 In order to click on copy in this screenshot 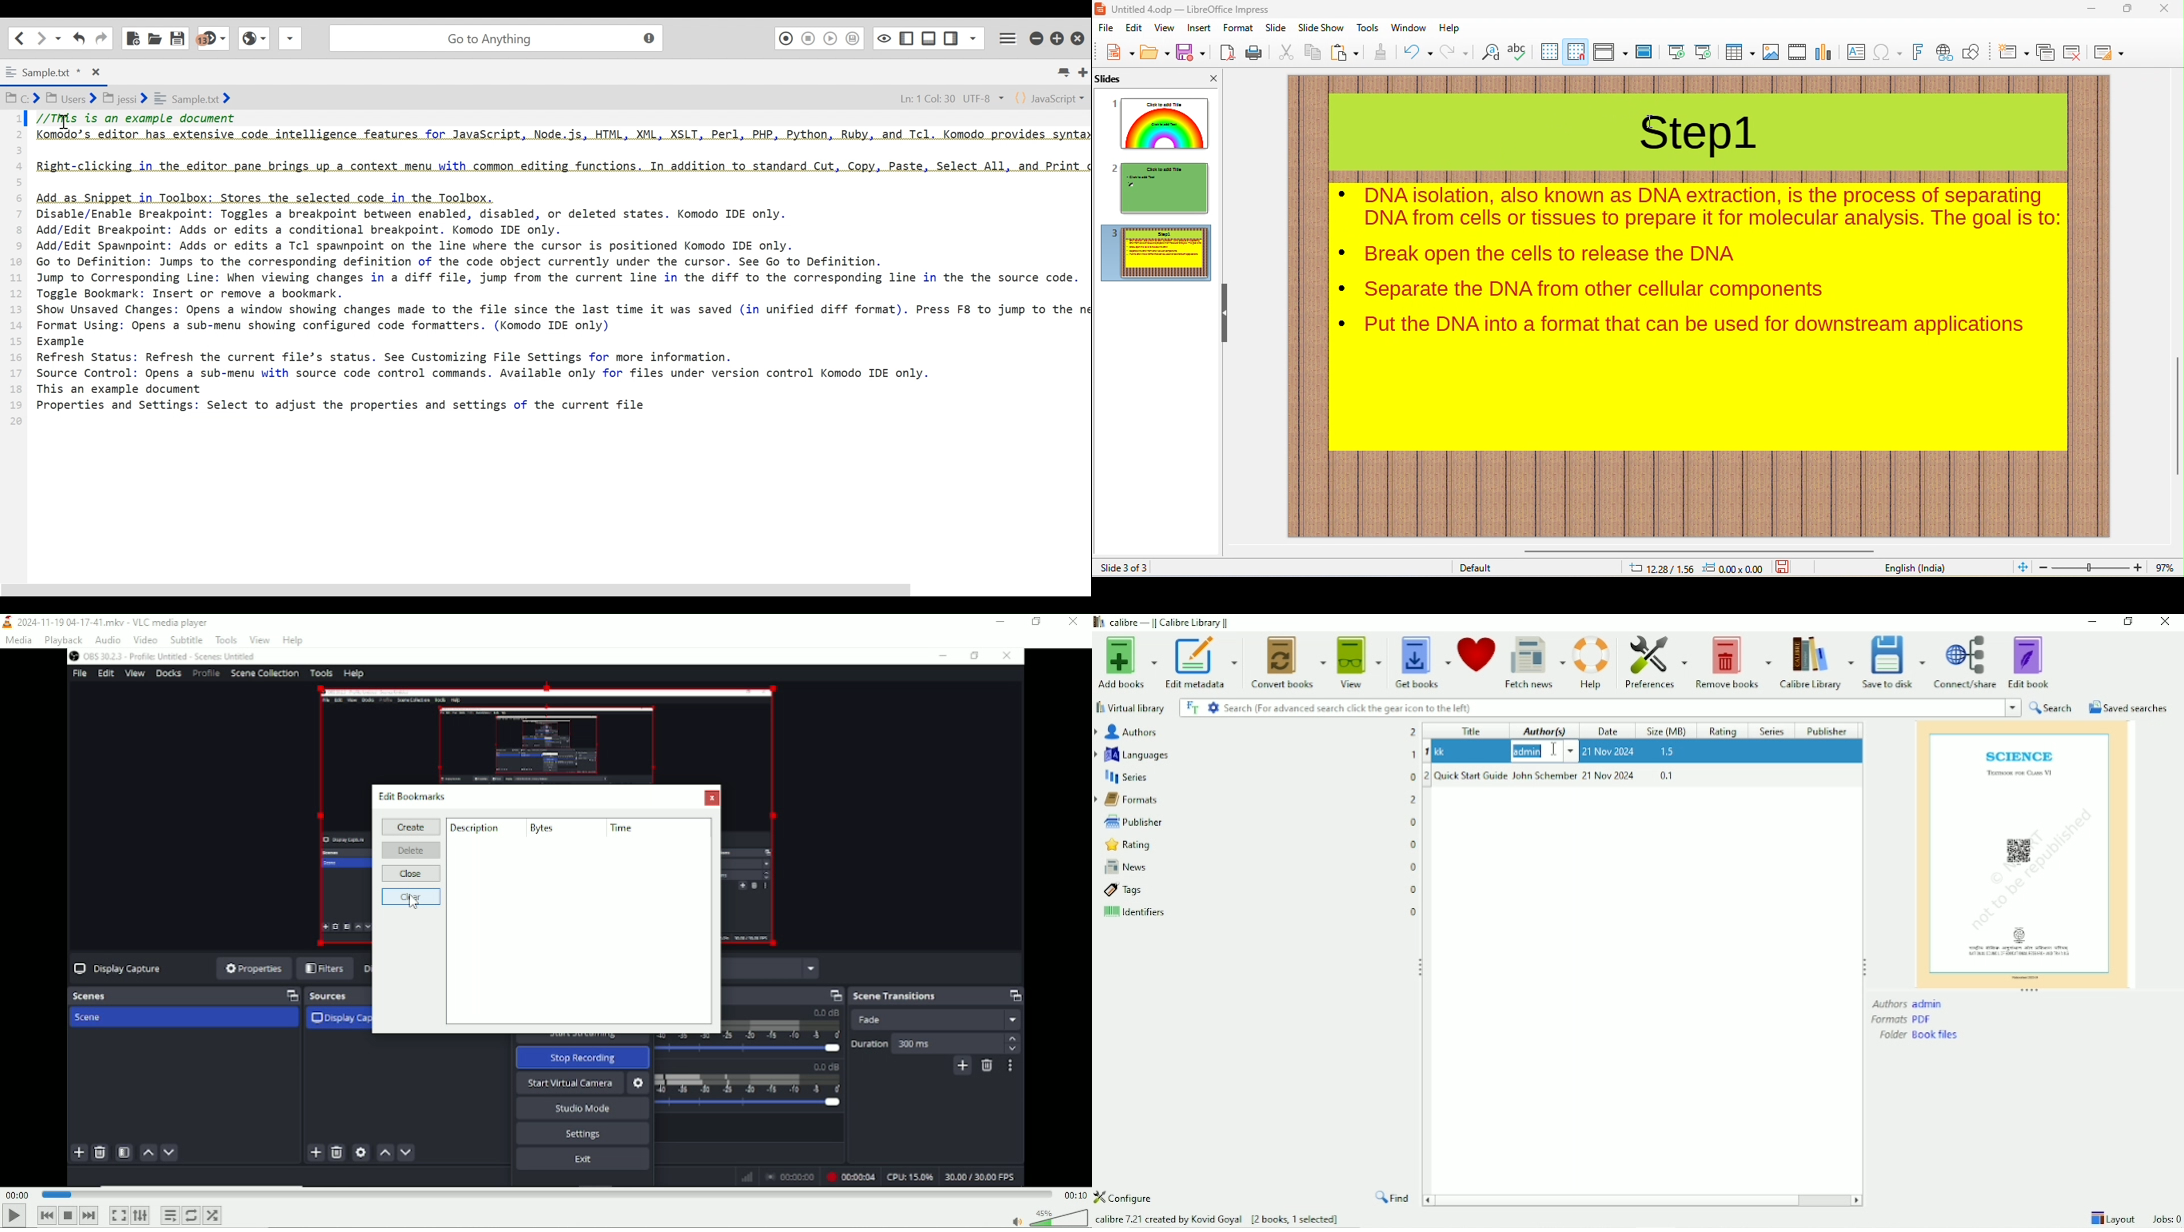, I will do `click(1311, 53)`.